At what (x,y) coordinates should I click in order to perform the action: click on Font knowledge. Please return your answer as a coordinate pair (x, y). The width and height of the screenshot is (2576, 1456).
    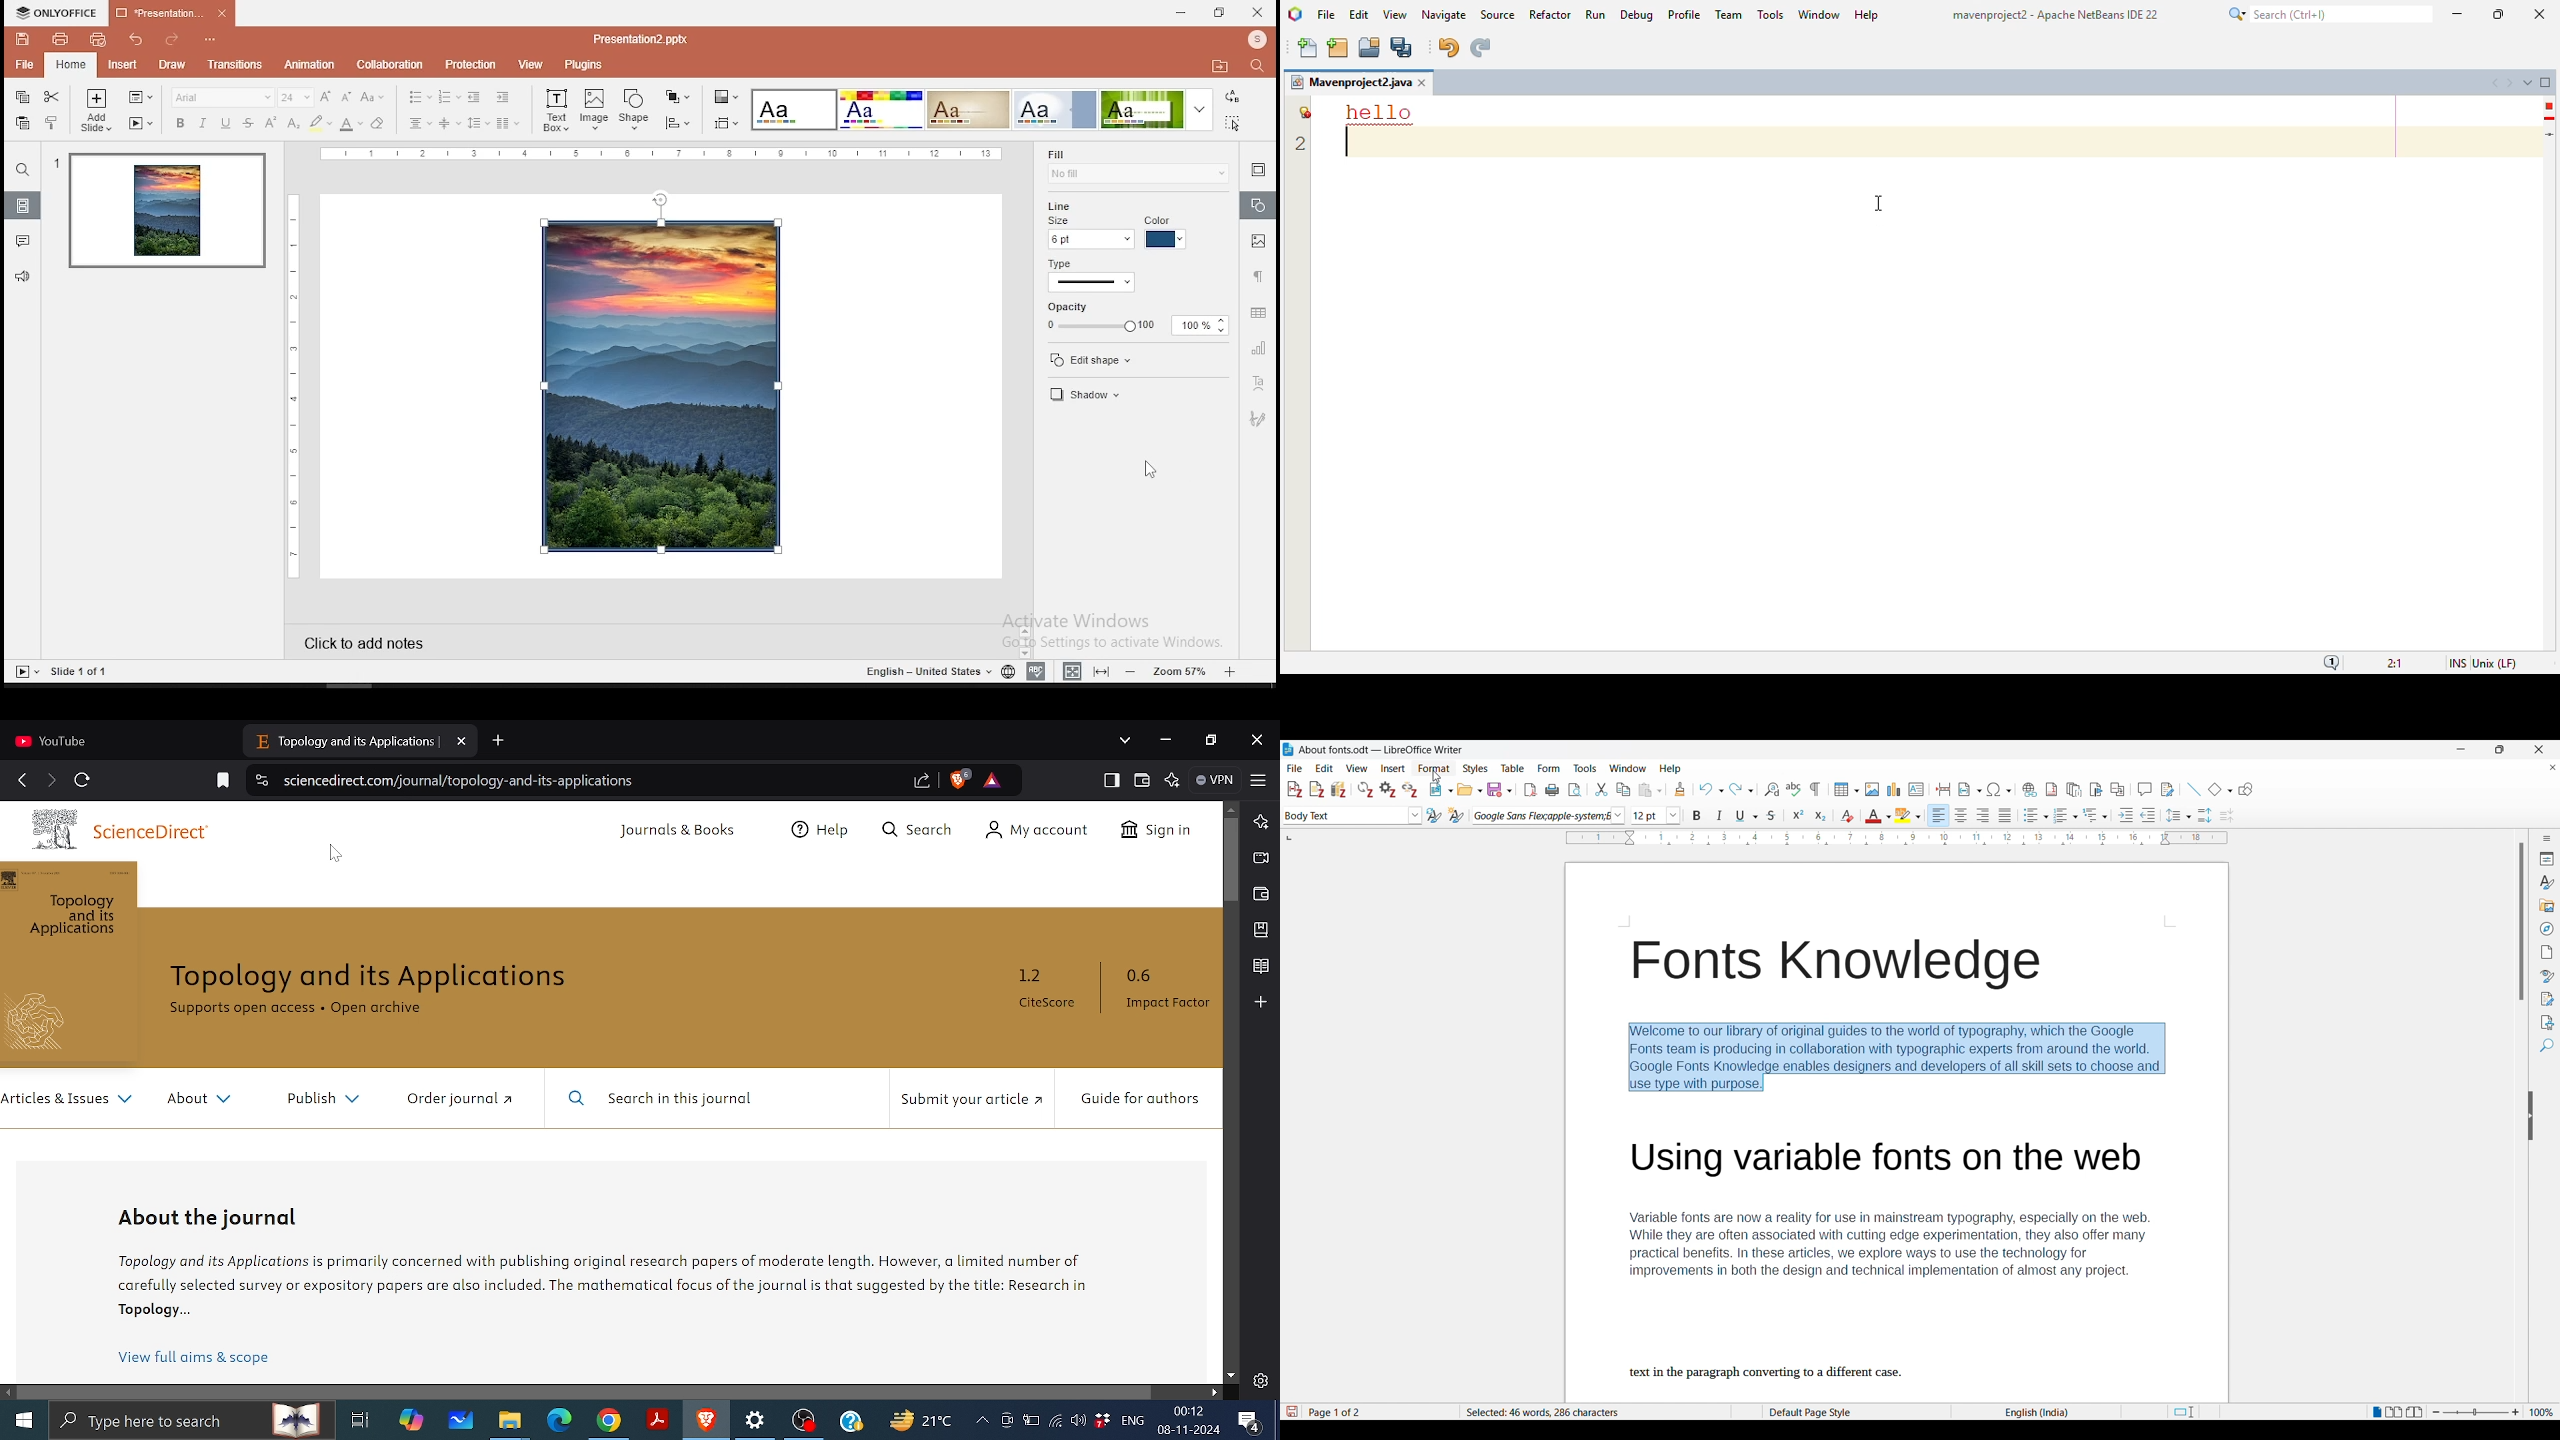
    Looking at the image, I should click on (1842, 965).